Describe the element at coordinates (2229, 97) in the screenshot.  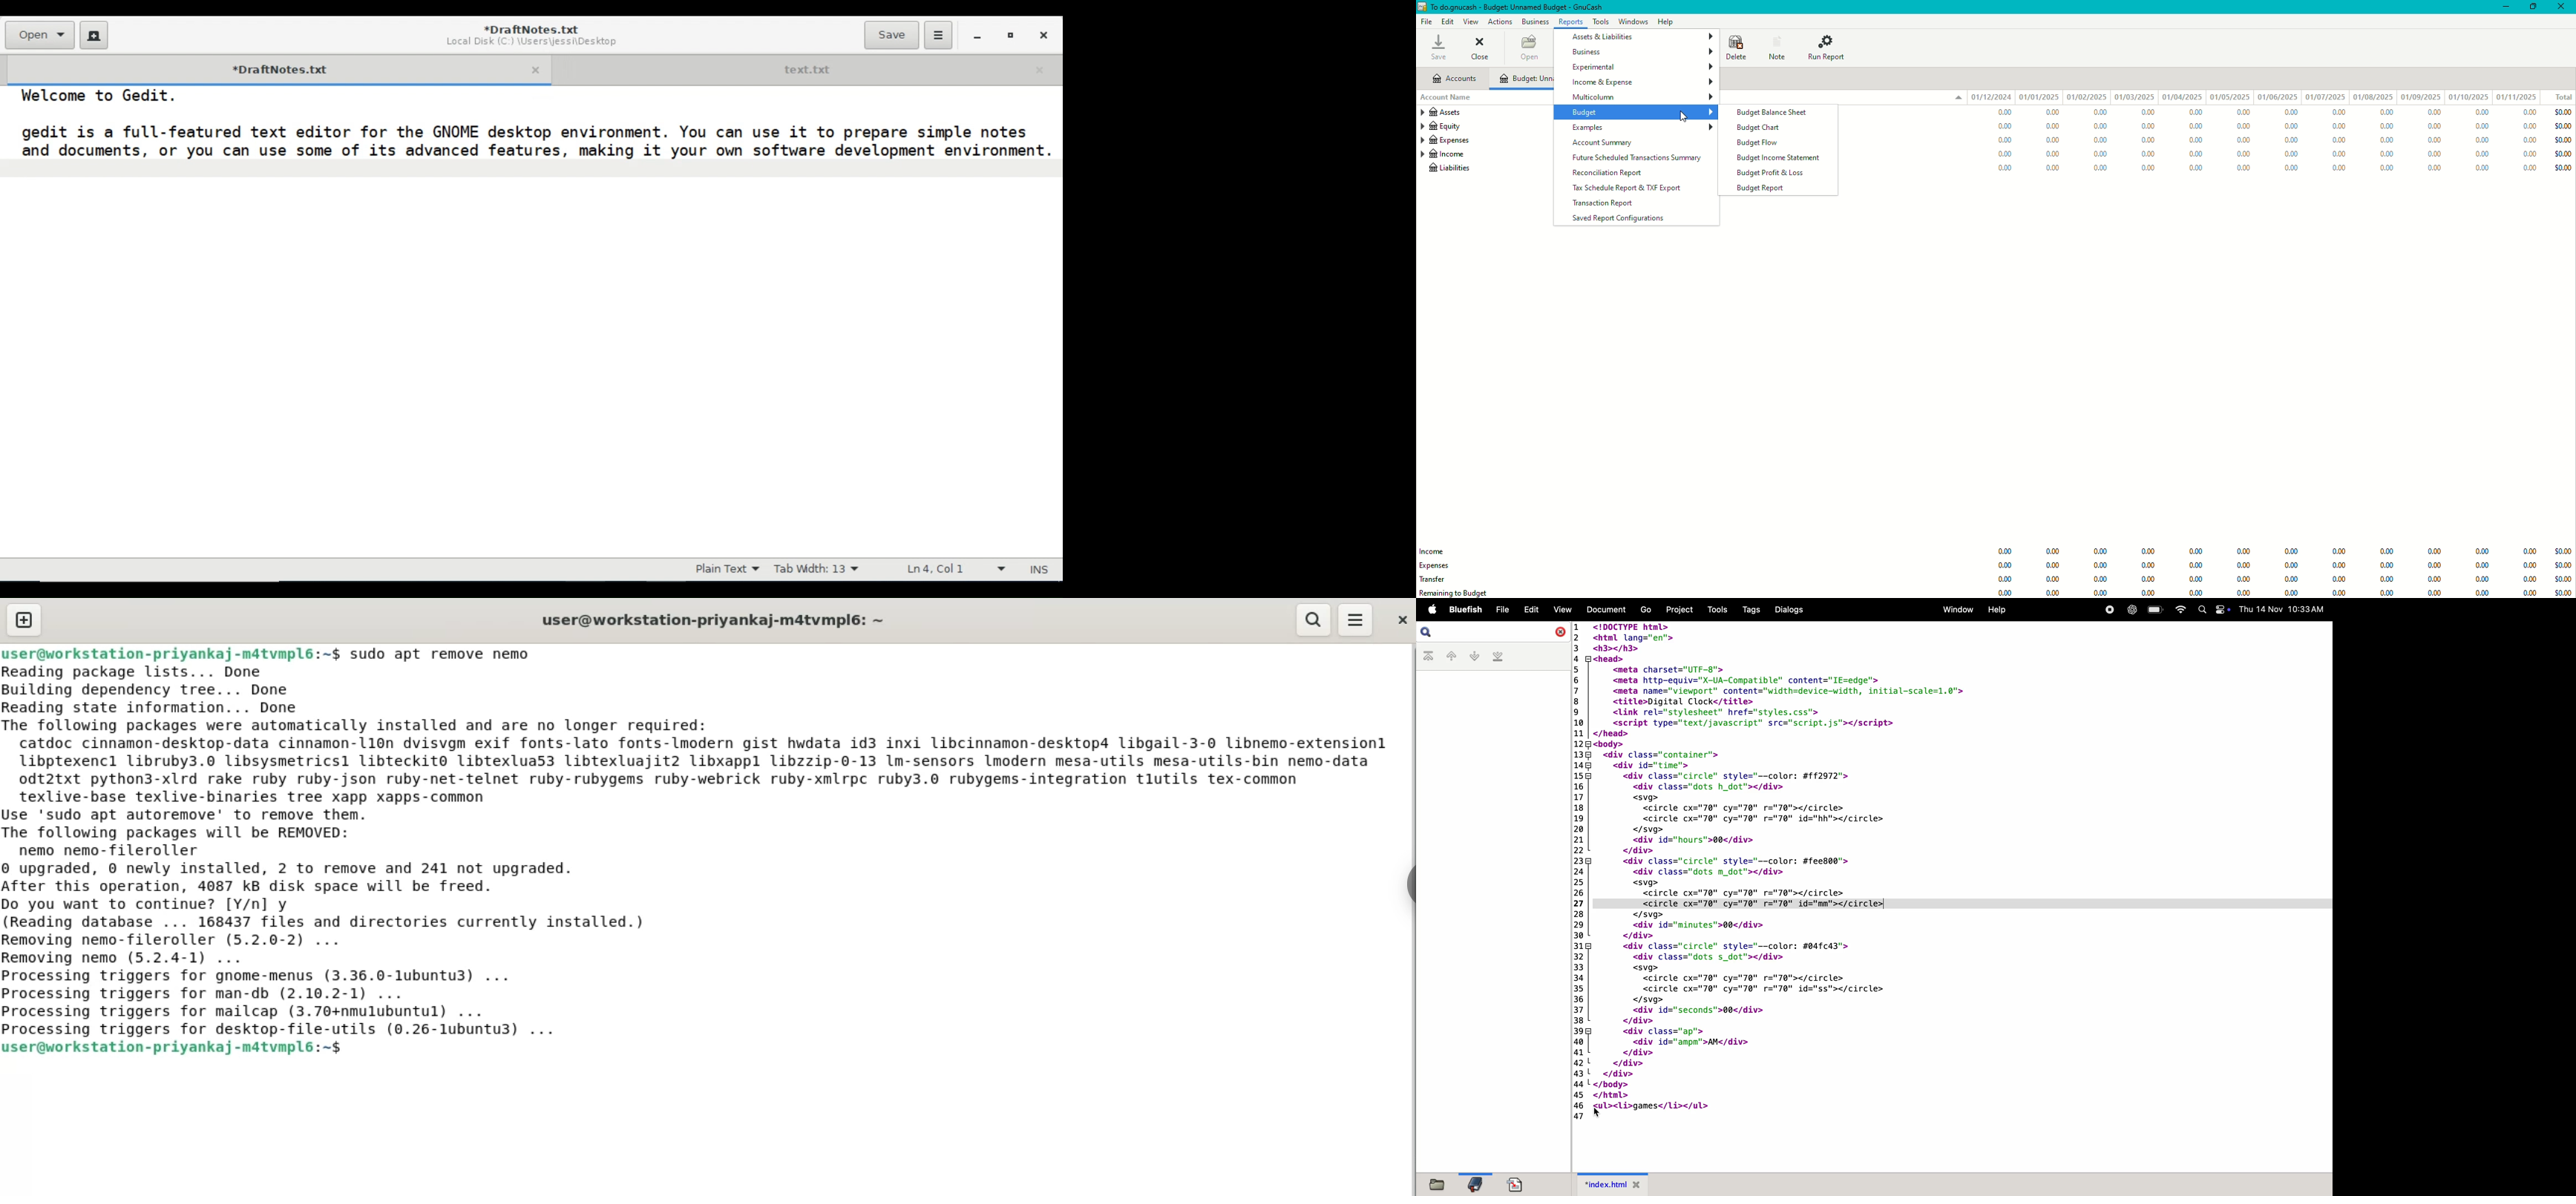
I see `01/05/2025` at that location.